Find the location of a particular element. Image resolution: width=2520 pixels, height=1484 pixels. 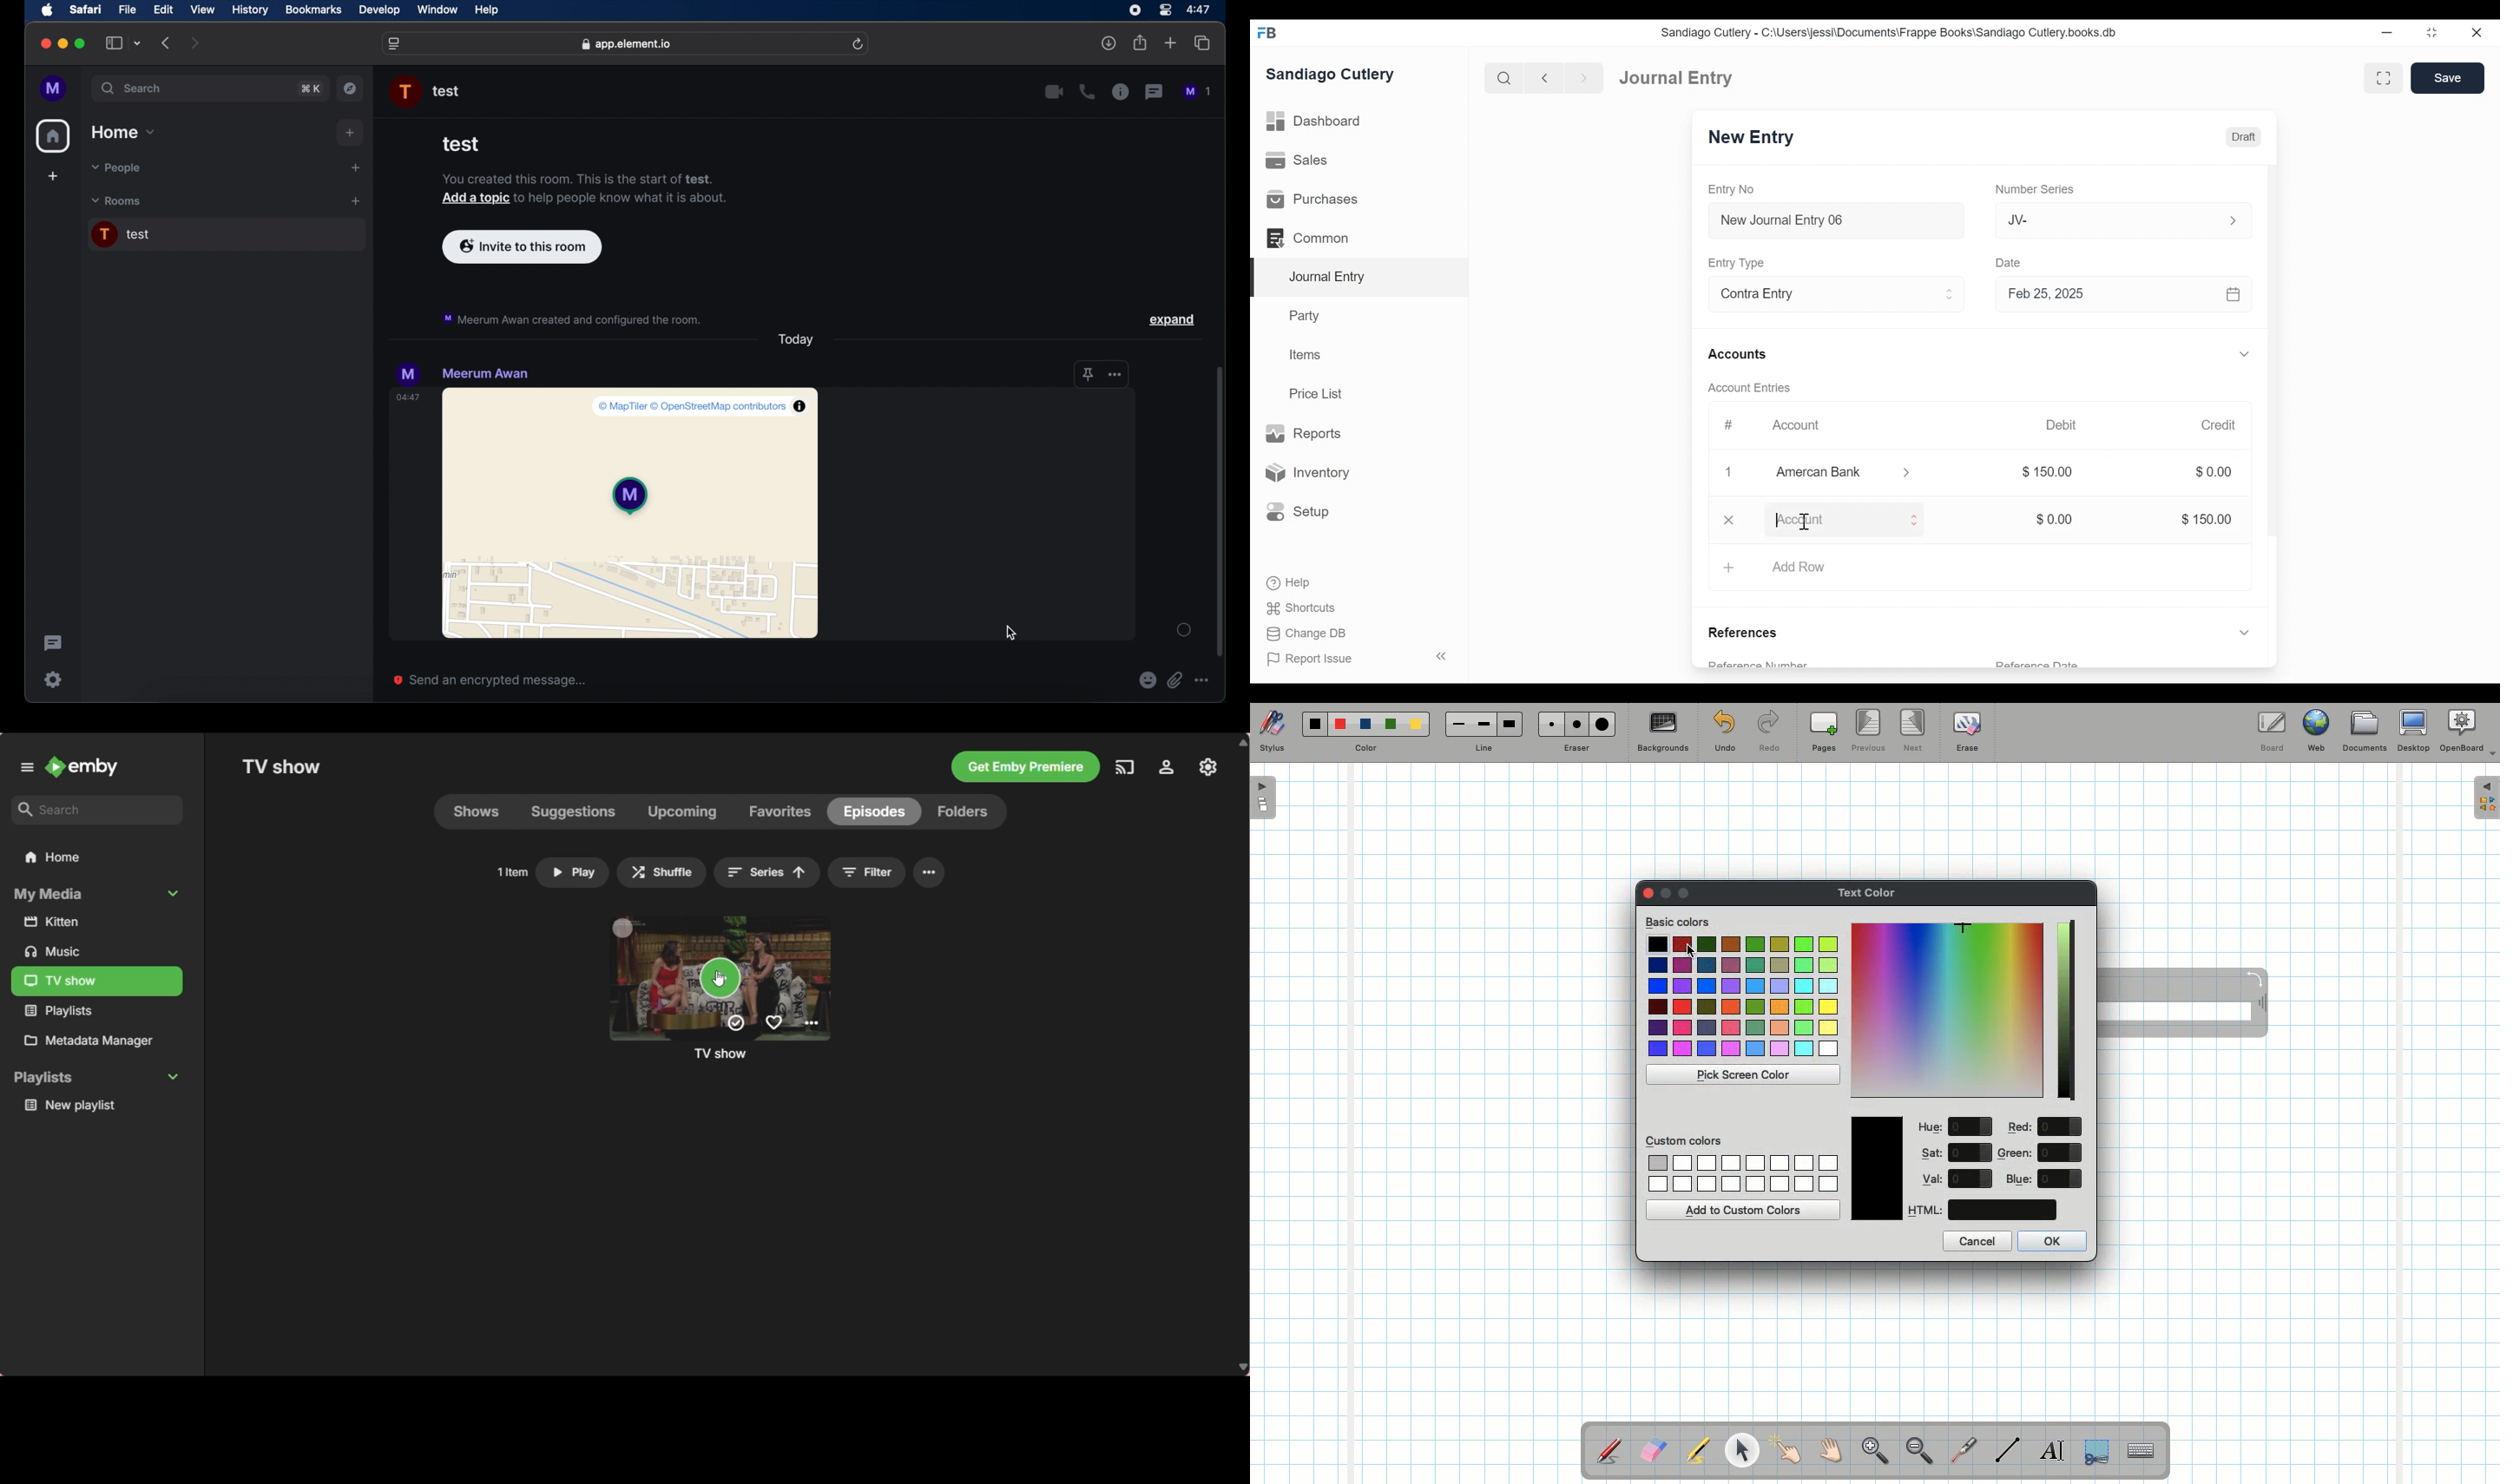

Account is located at coordinates (1805, 429).